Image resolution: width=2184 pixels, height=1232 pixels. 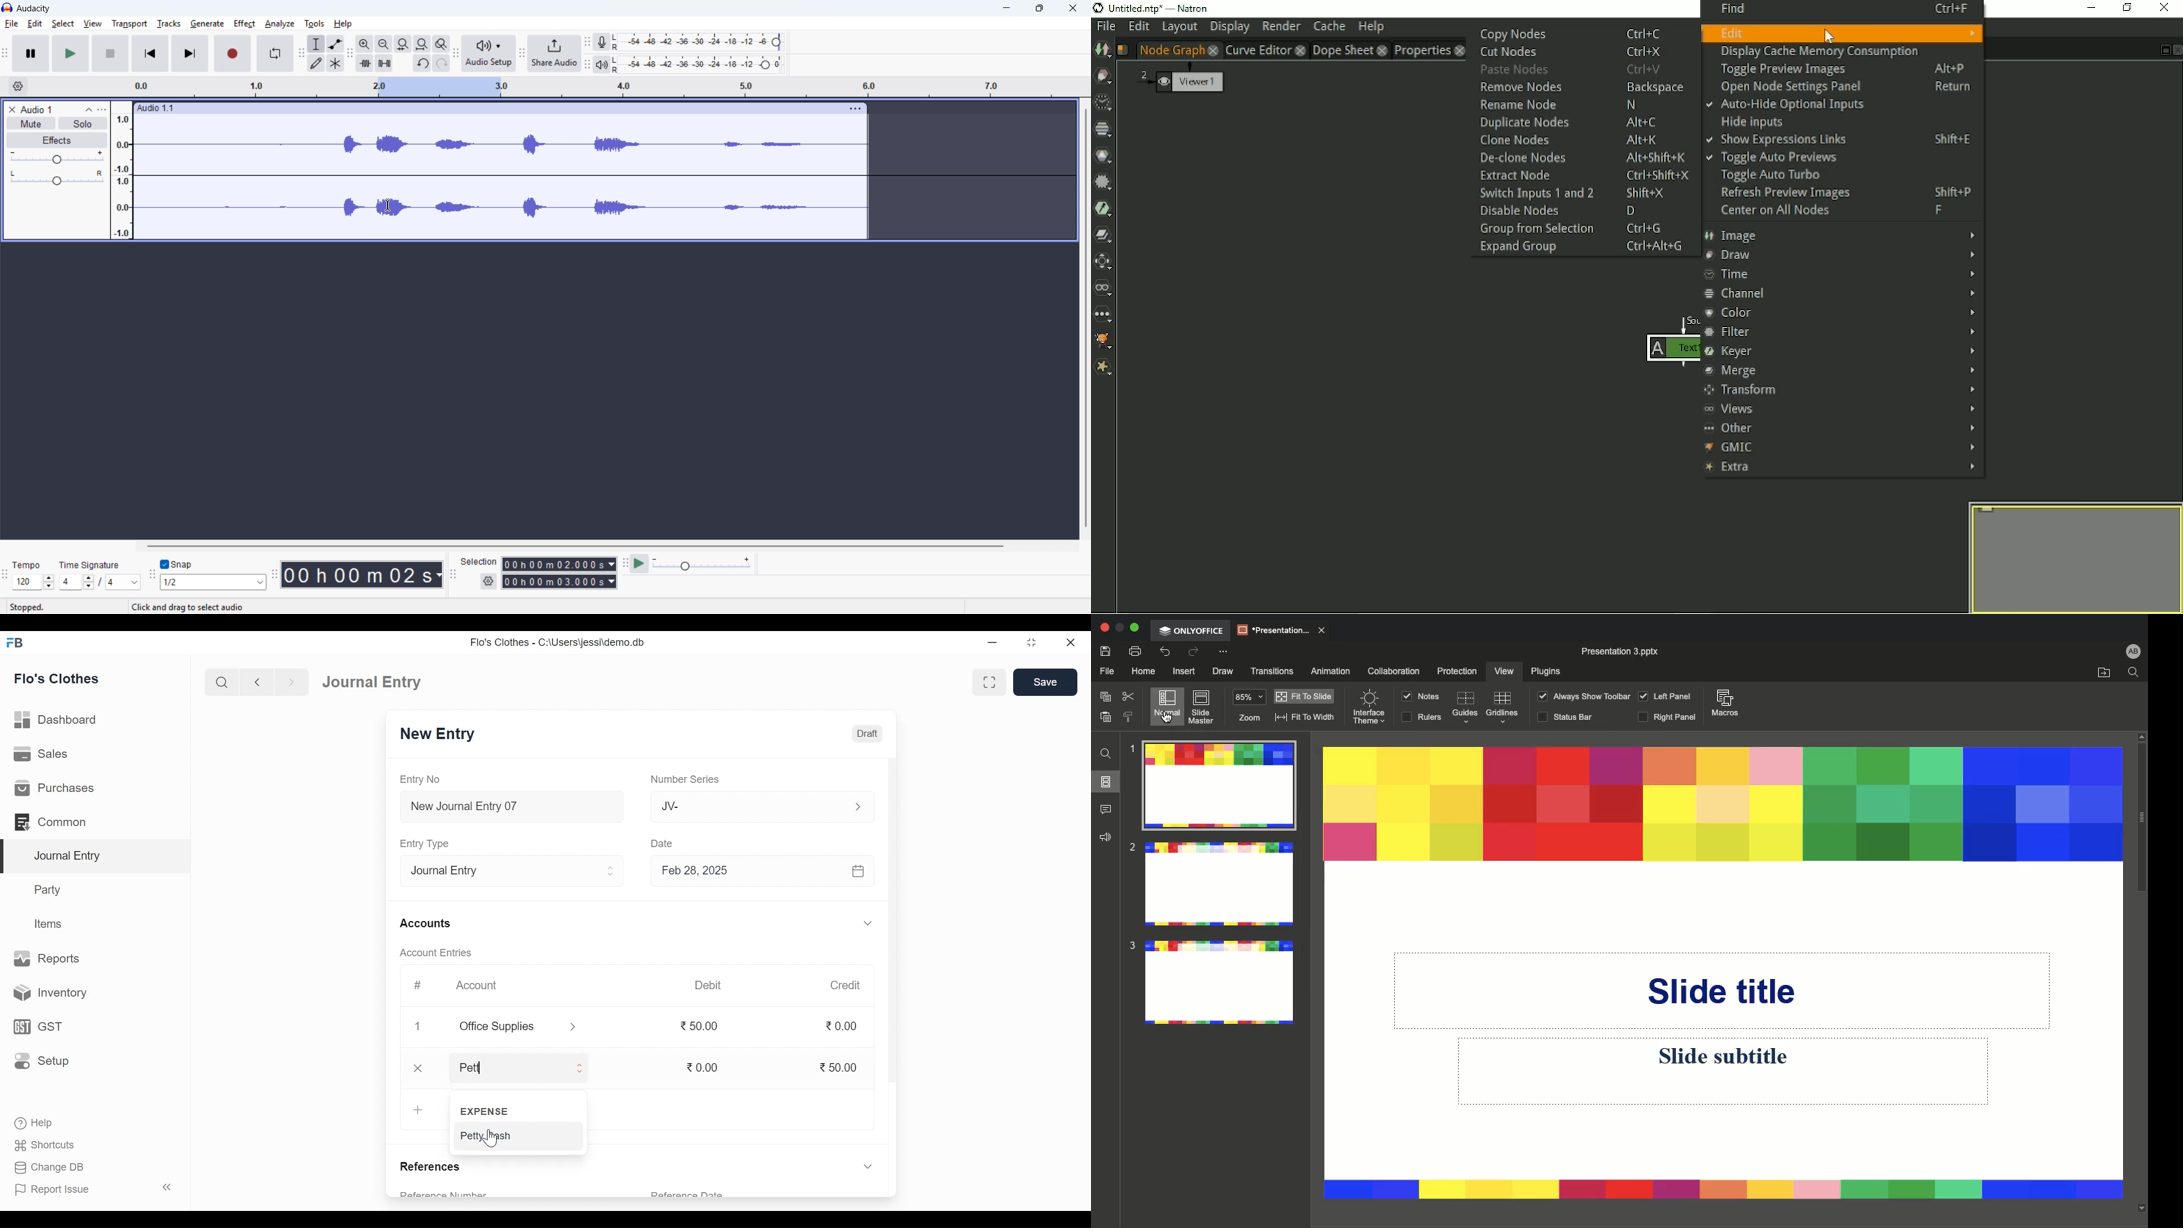 What do you see at coordinates (1222, 652) in the screenshot?
I see `Customize quick access toolbar` at bounding box center [1222, 652].